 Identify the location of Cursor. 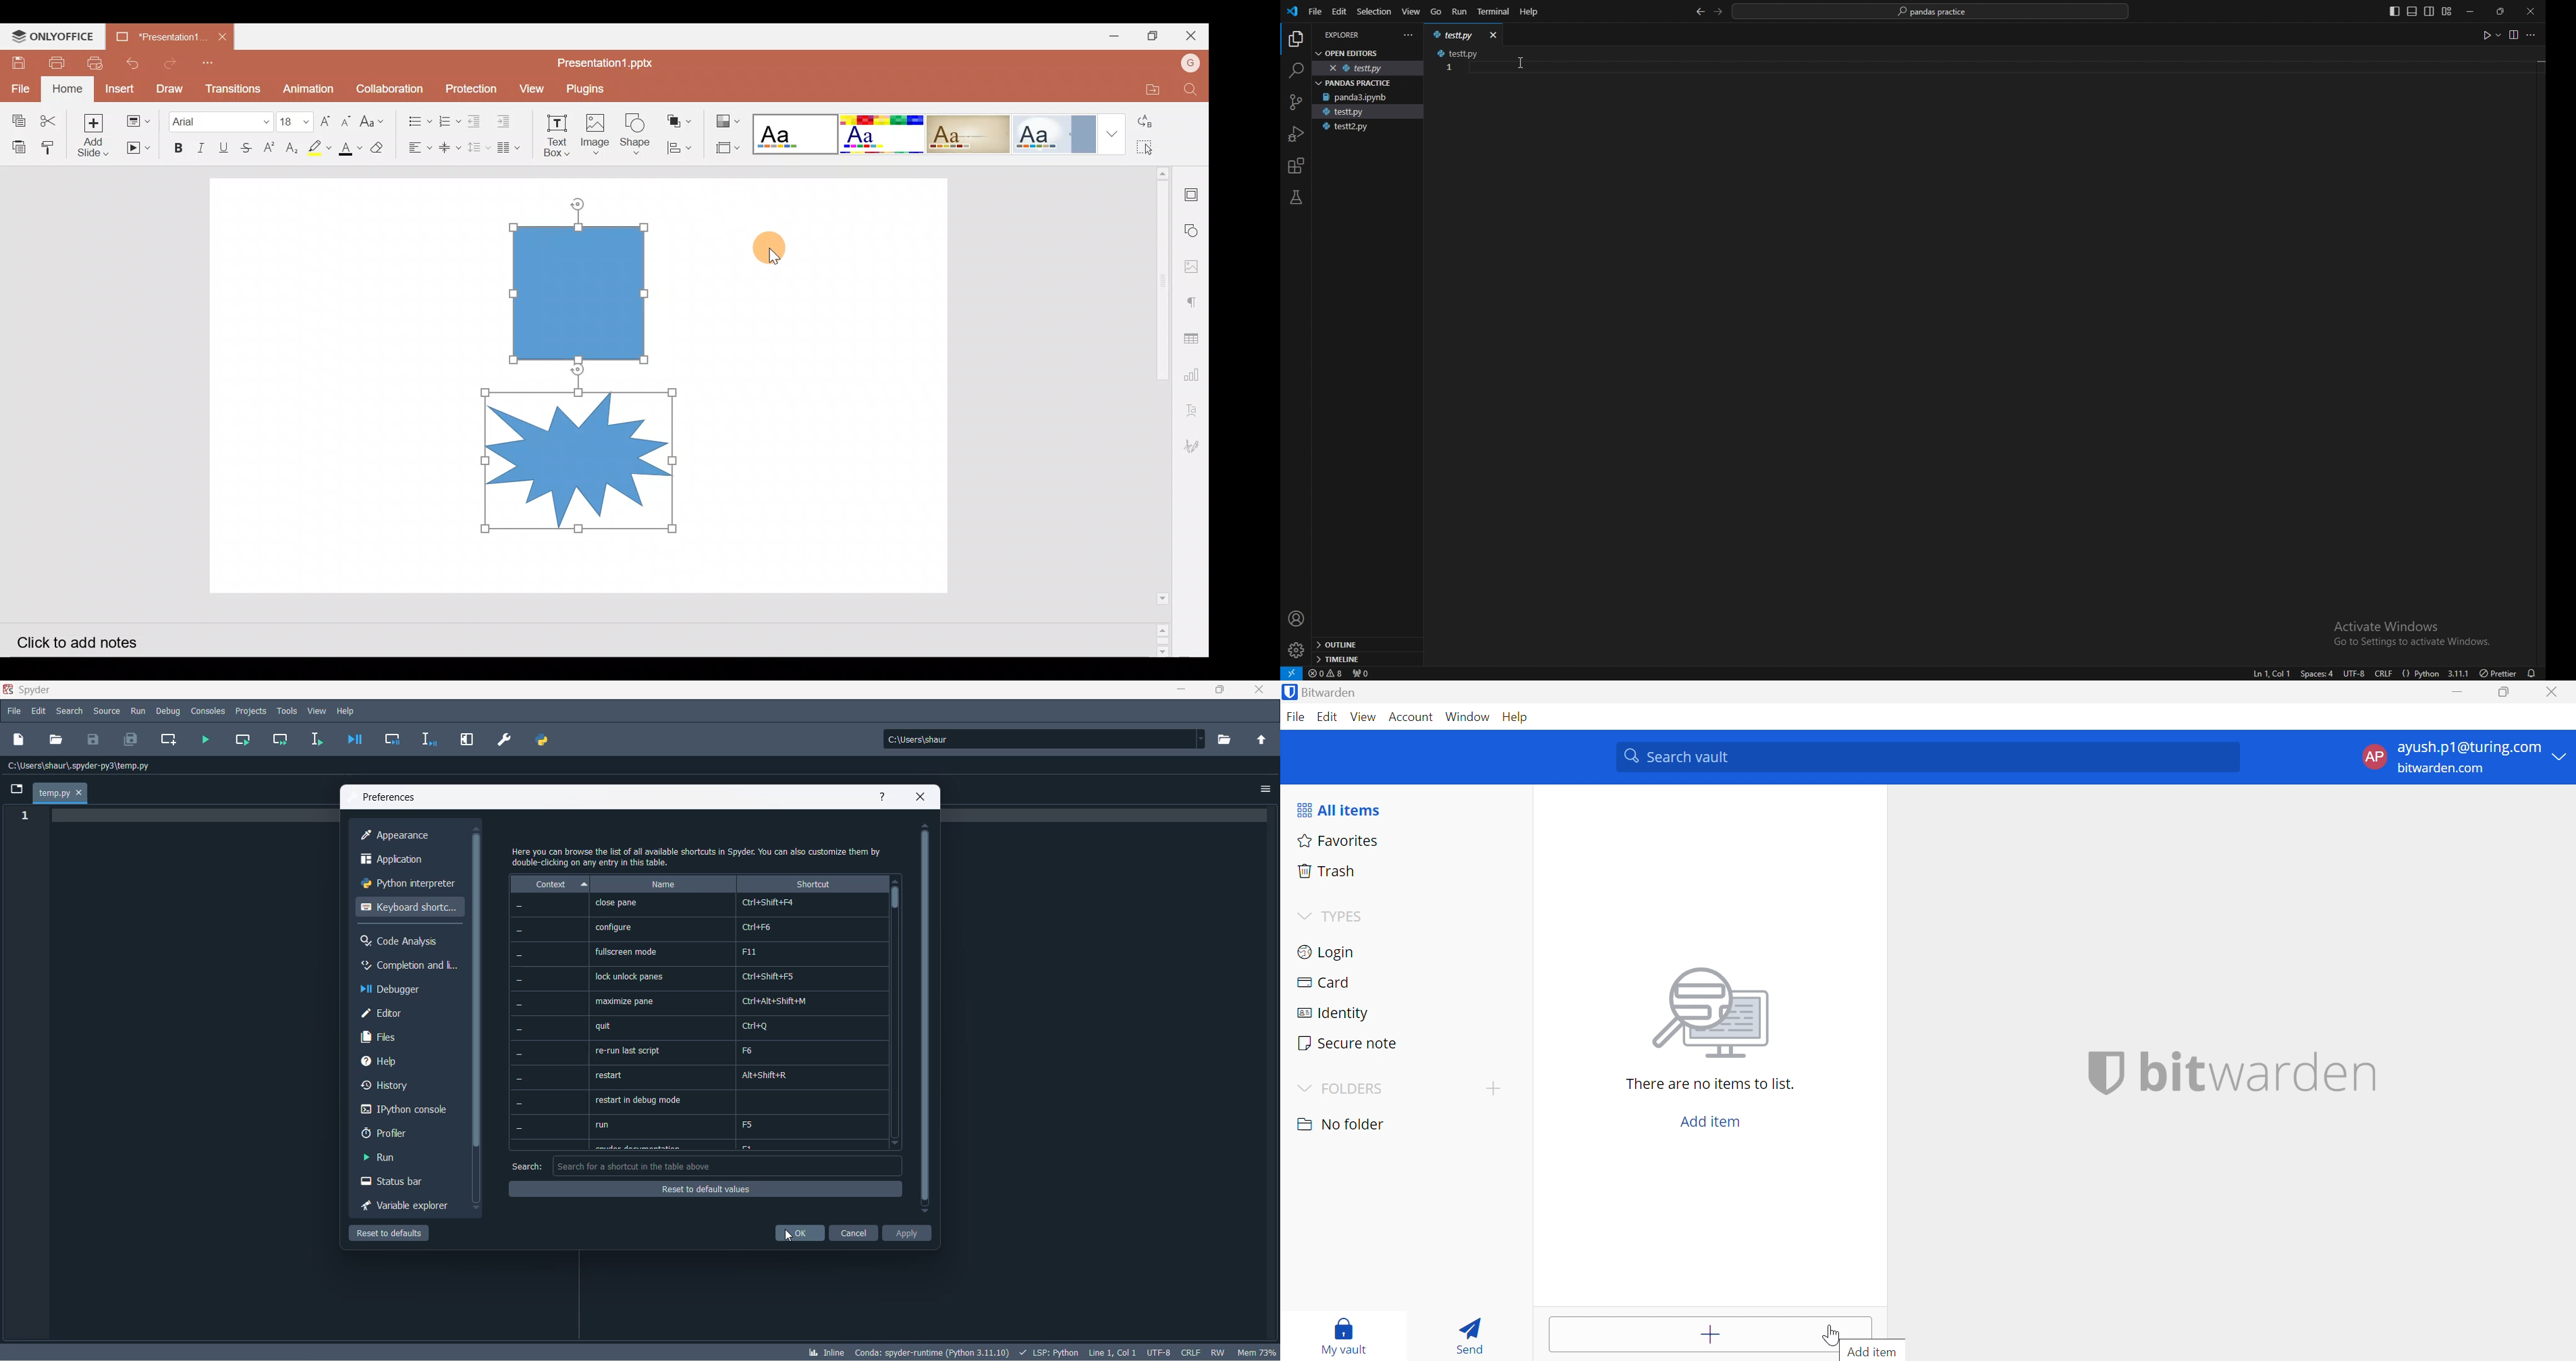
(775, 247).